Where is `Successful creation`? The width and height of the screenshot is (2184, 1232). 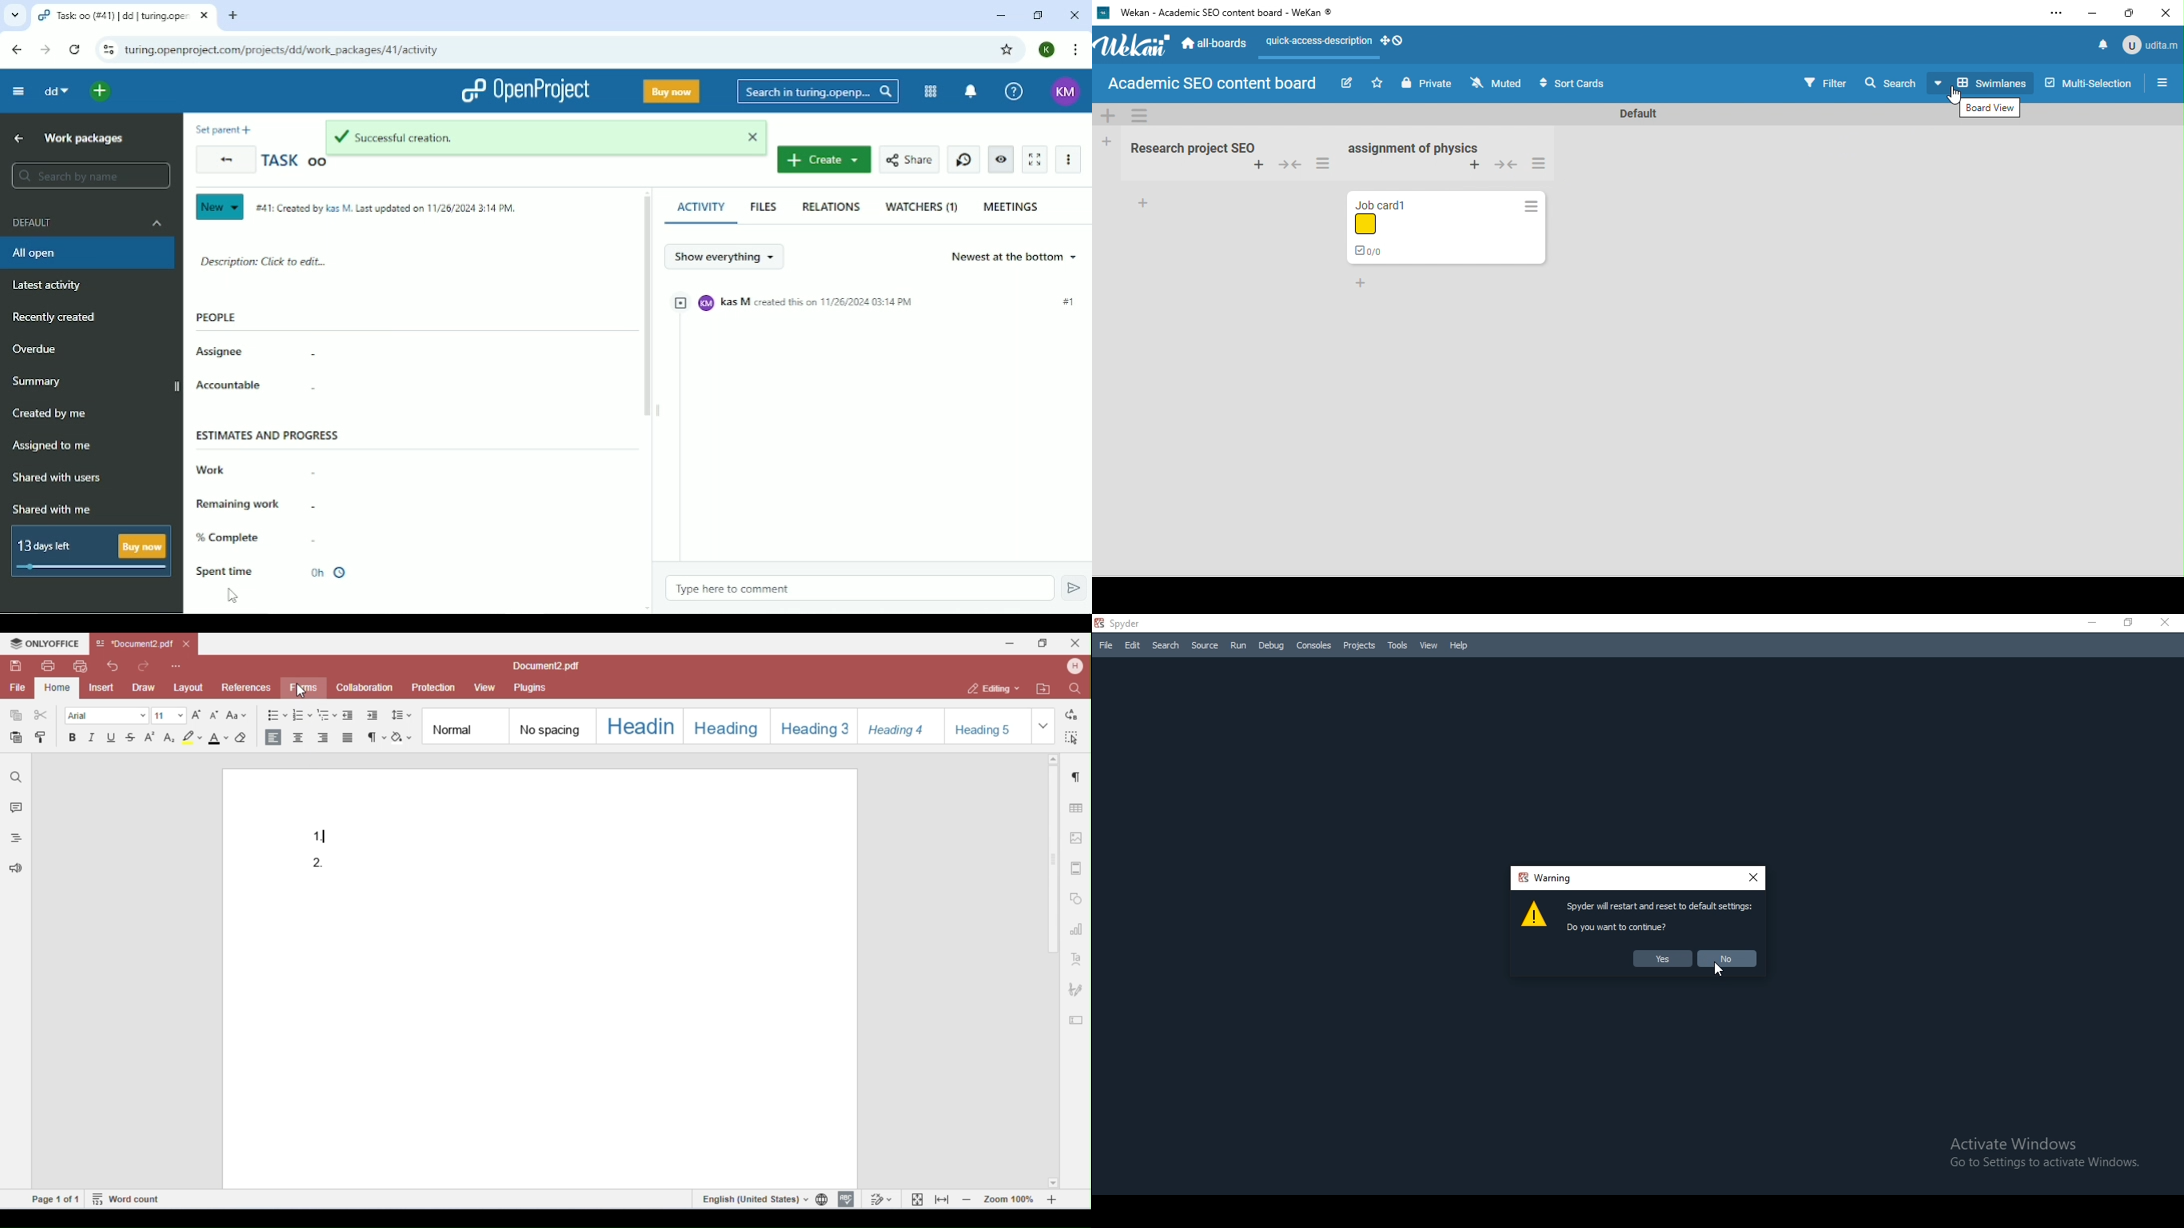
Successful creation is located at coordinates (509, 136).